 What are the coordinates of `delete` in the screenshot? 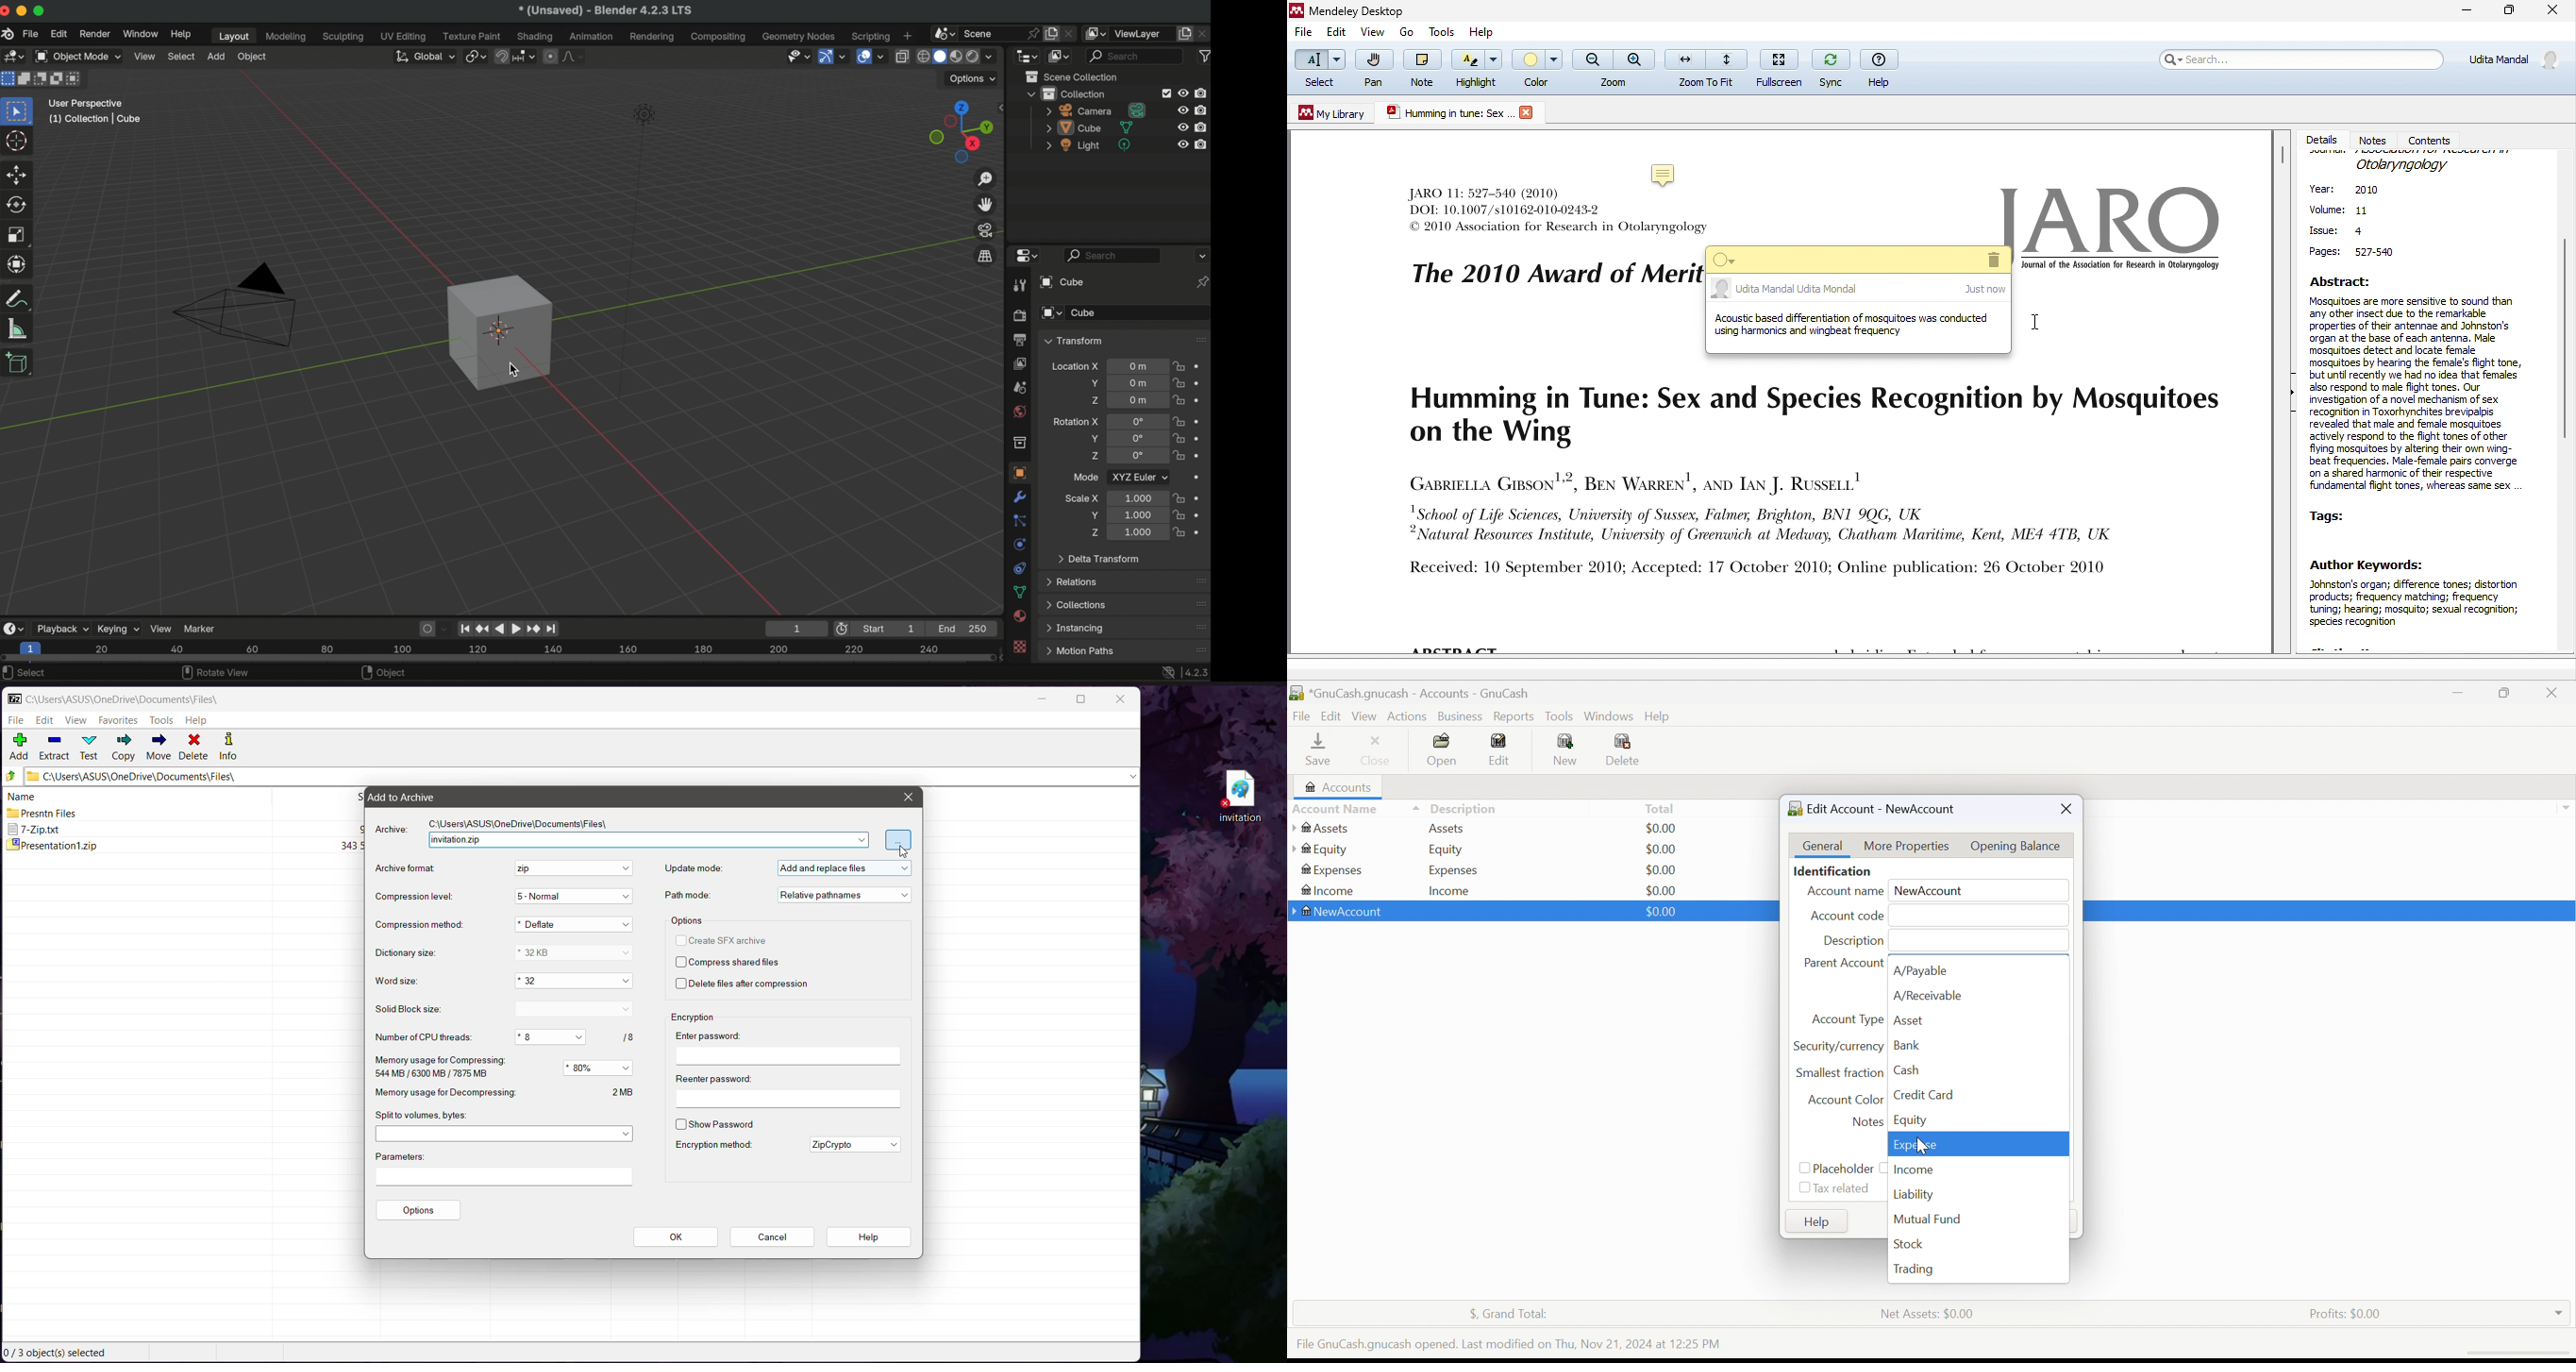 It's located at (1992, 260).